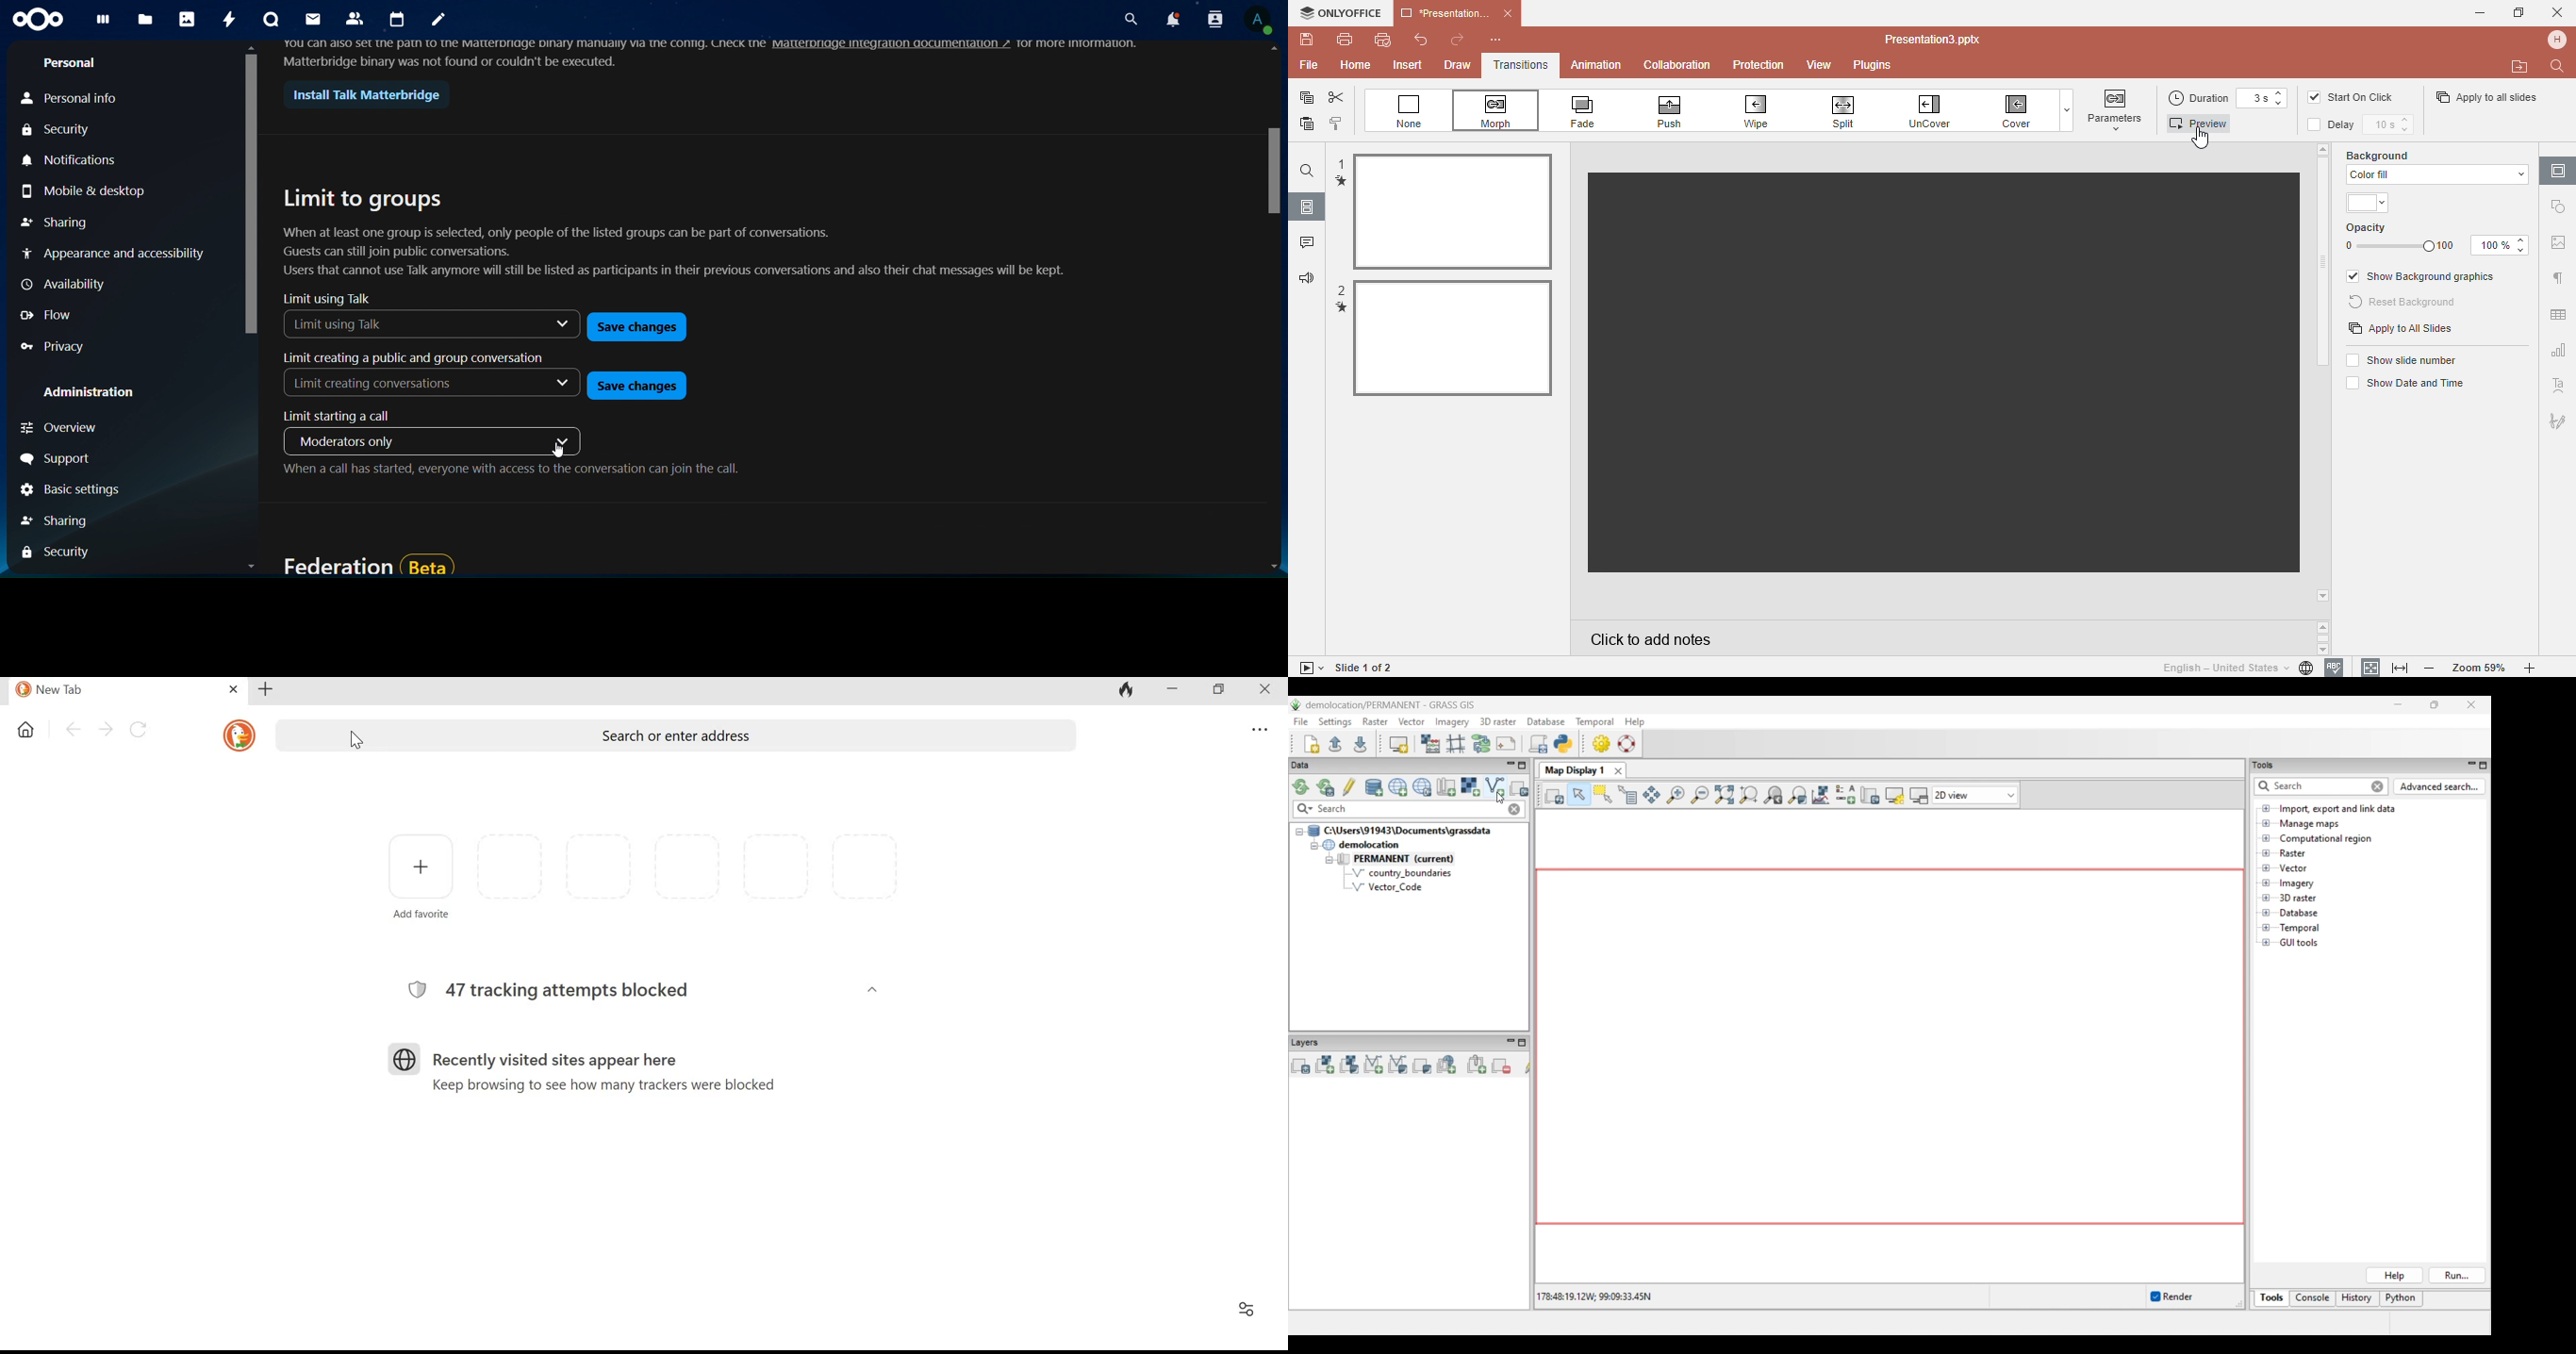  I want to click on Document name, so click(1456, 11).